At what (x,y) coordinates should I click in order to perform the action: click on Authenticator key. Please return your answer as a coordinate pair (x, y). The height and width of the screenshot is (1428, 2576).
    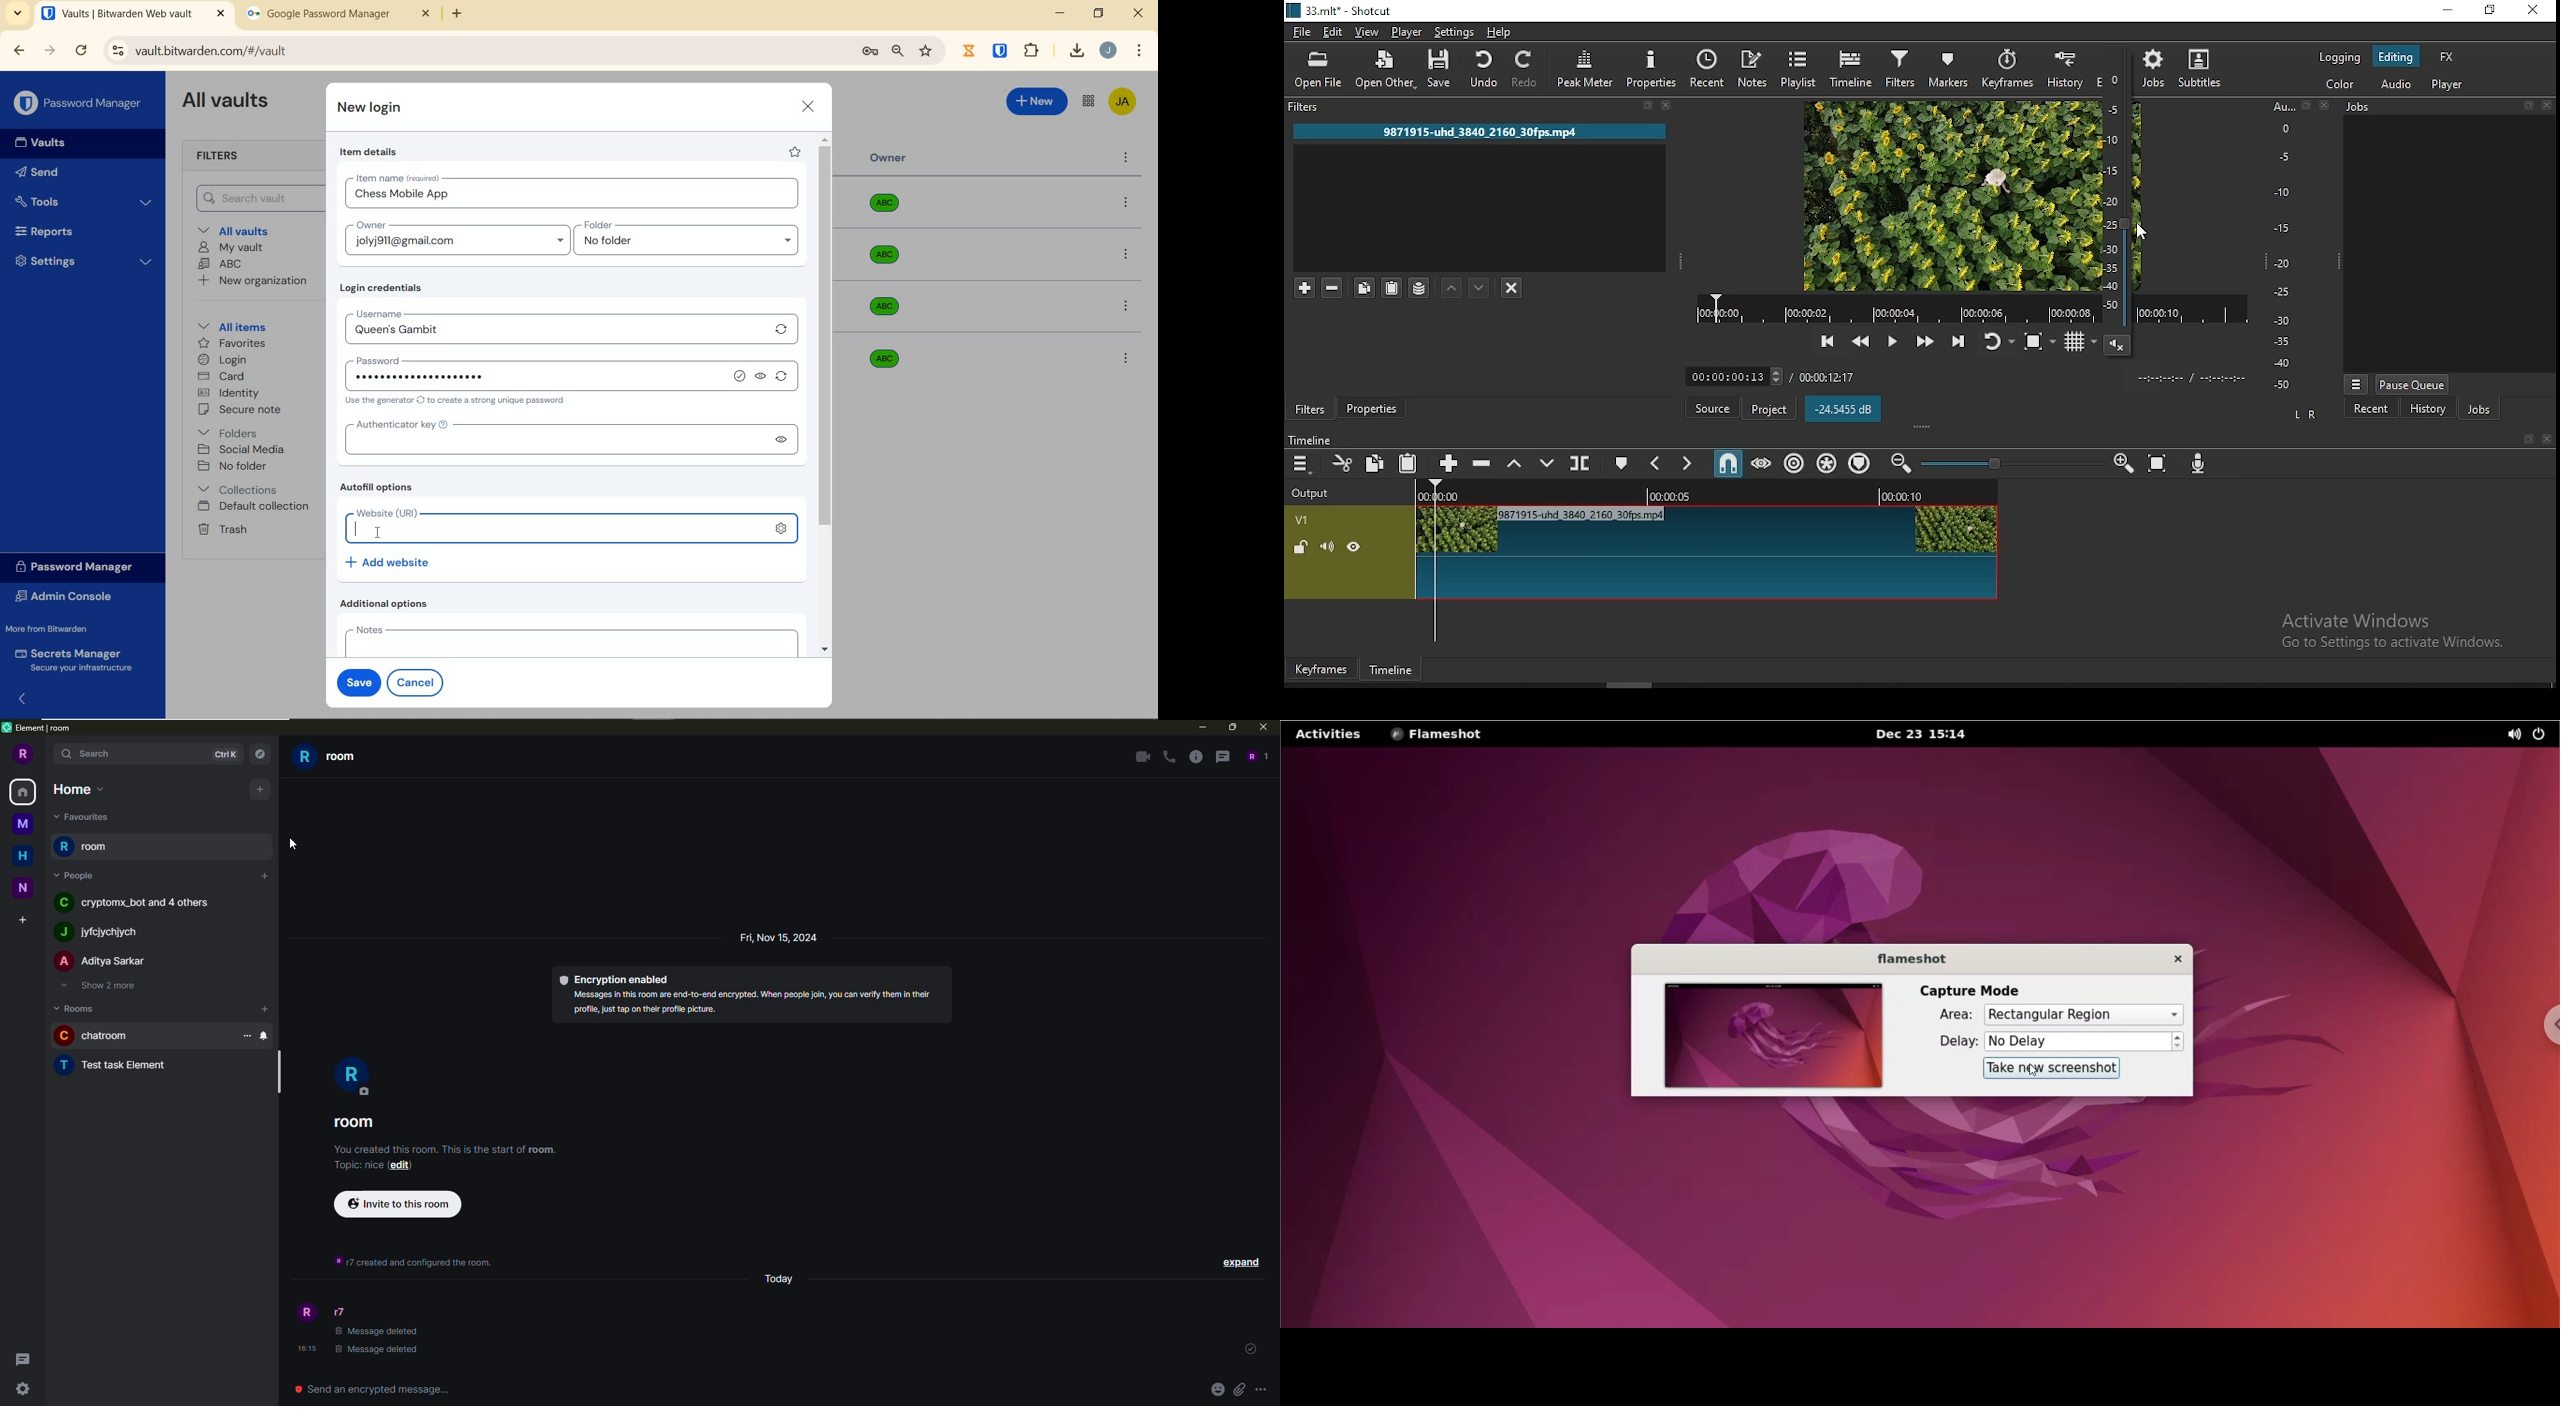
    Looking at the image, I should click on (551, 440).